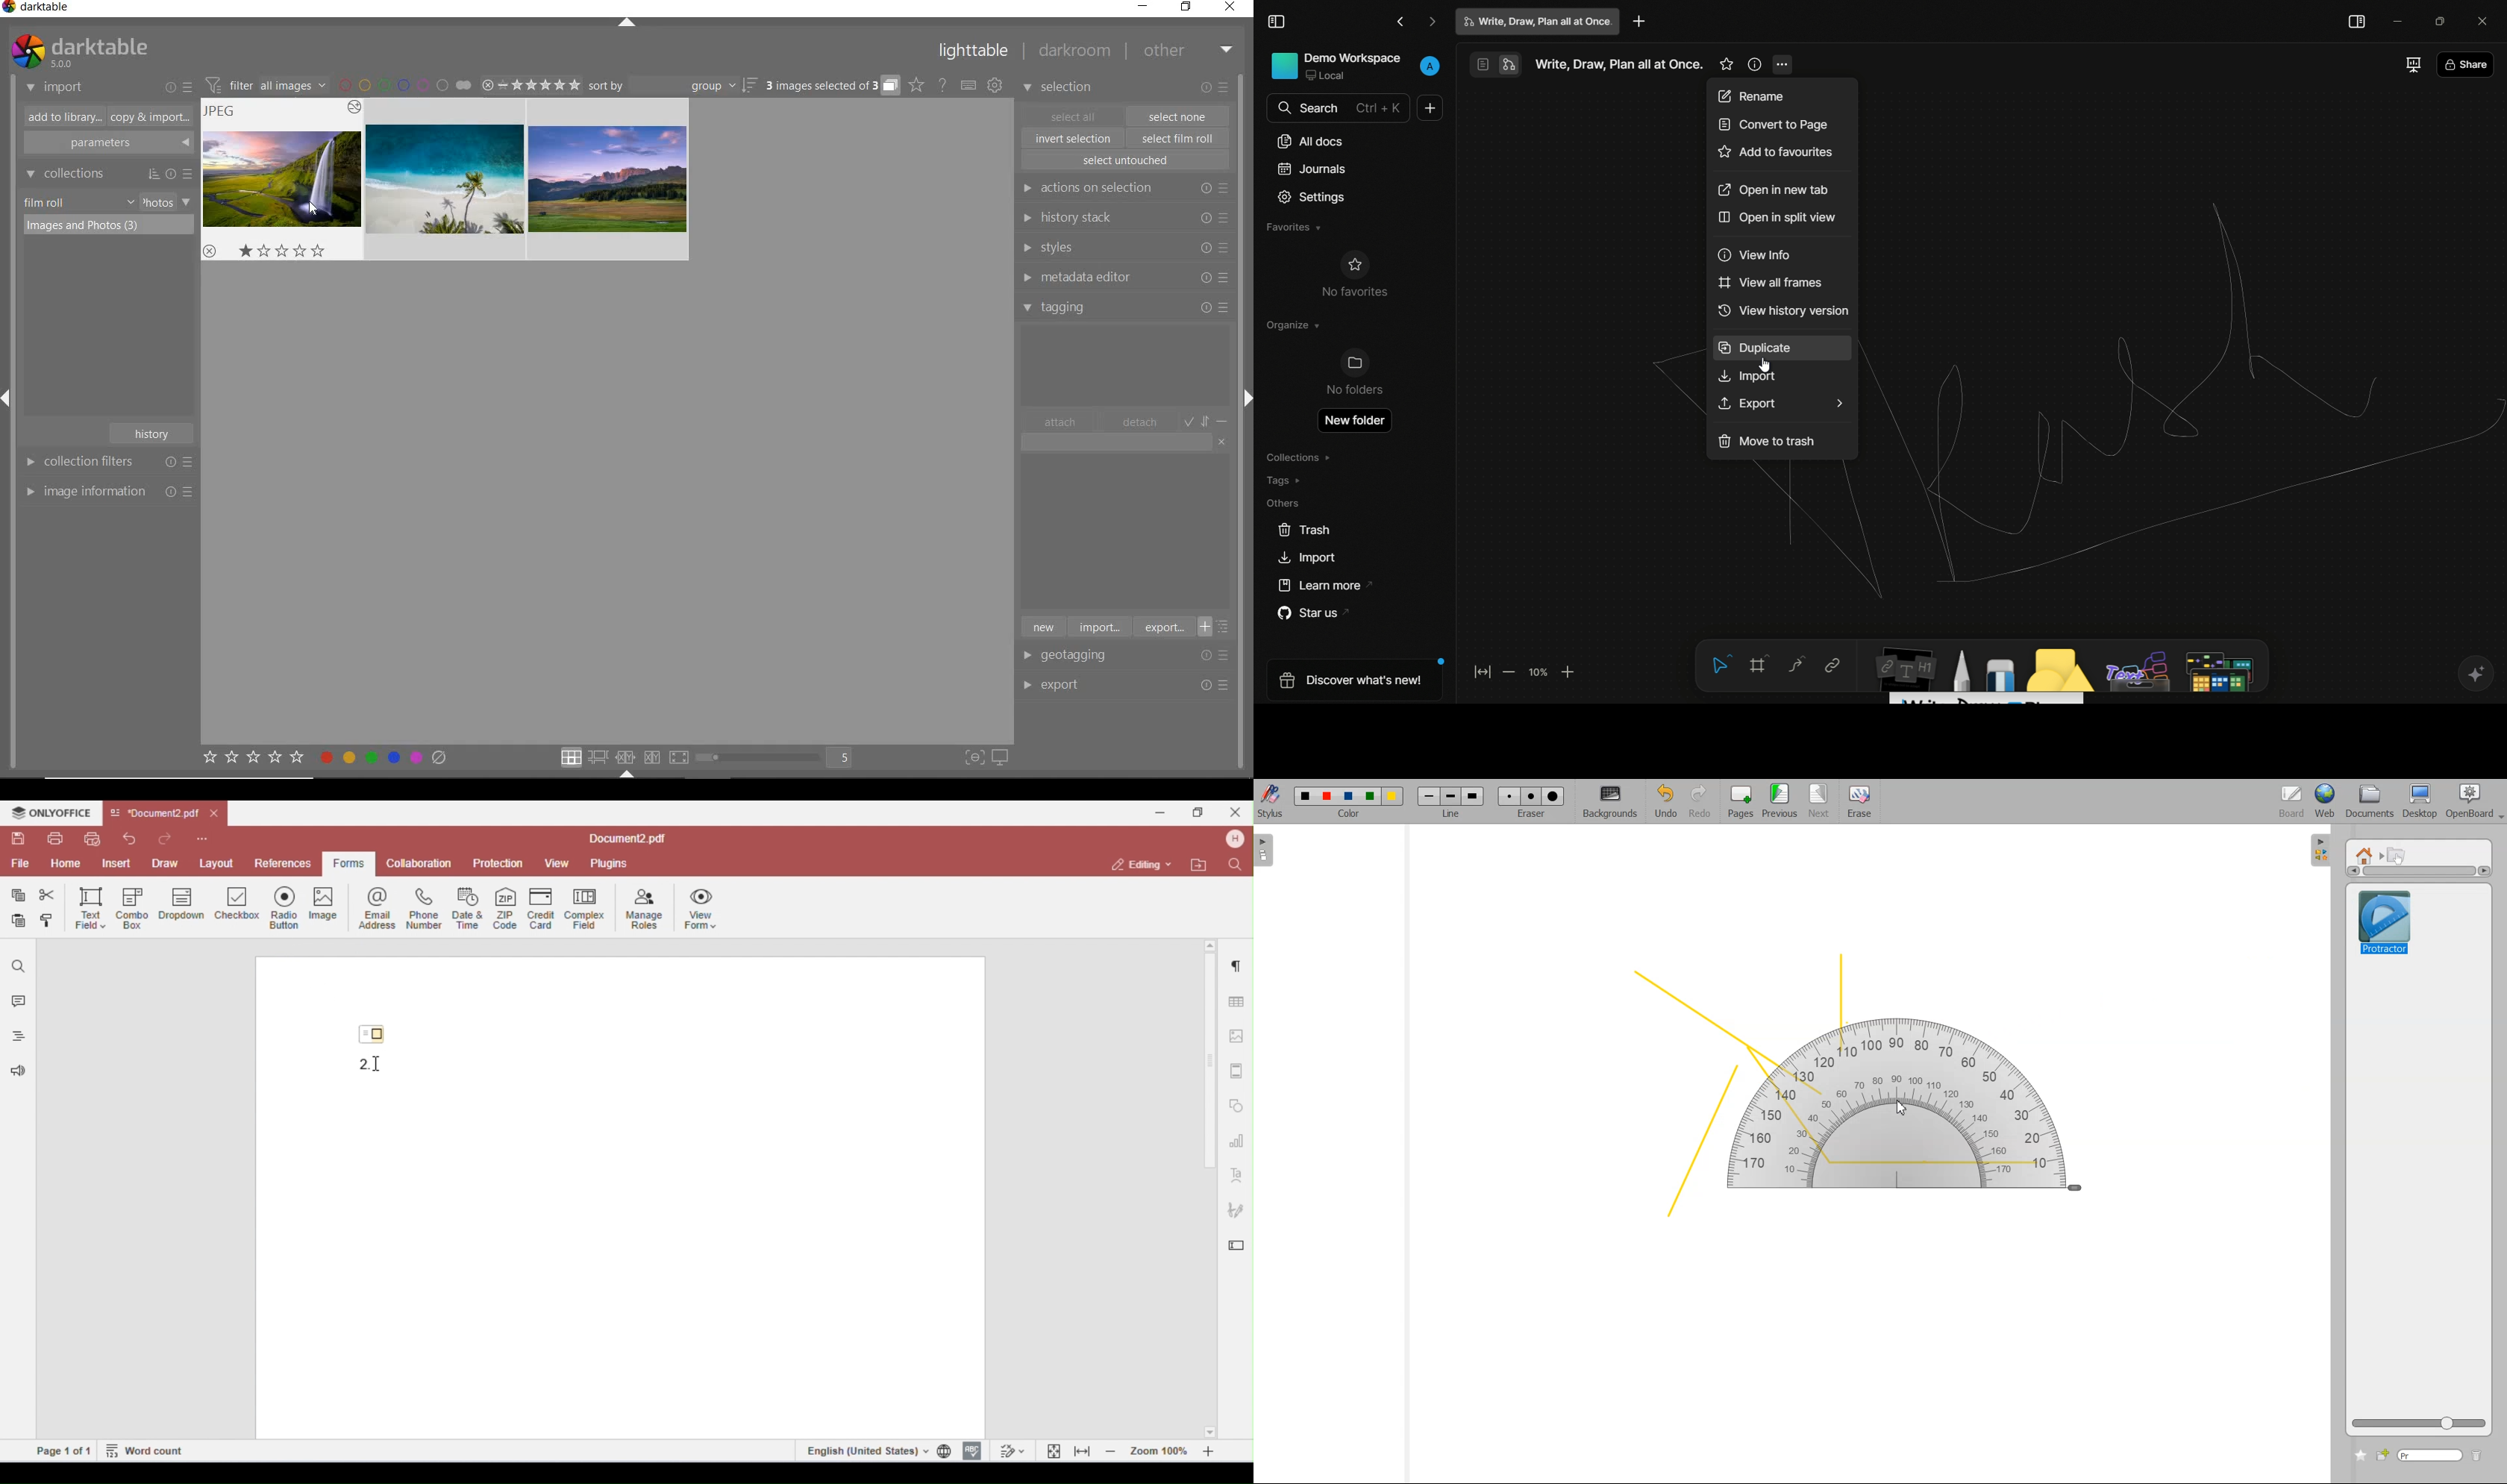 This screenshot has height=1484, width=2520. I want to click on actions on selection, so click(1122, 188).